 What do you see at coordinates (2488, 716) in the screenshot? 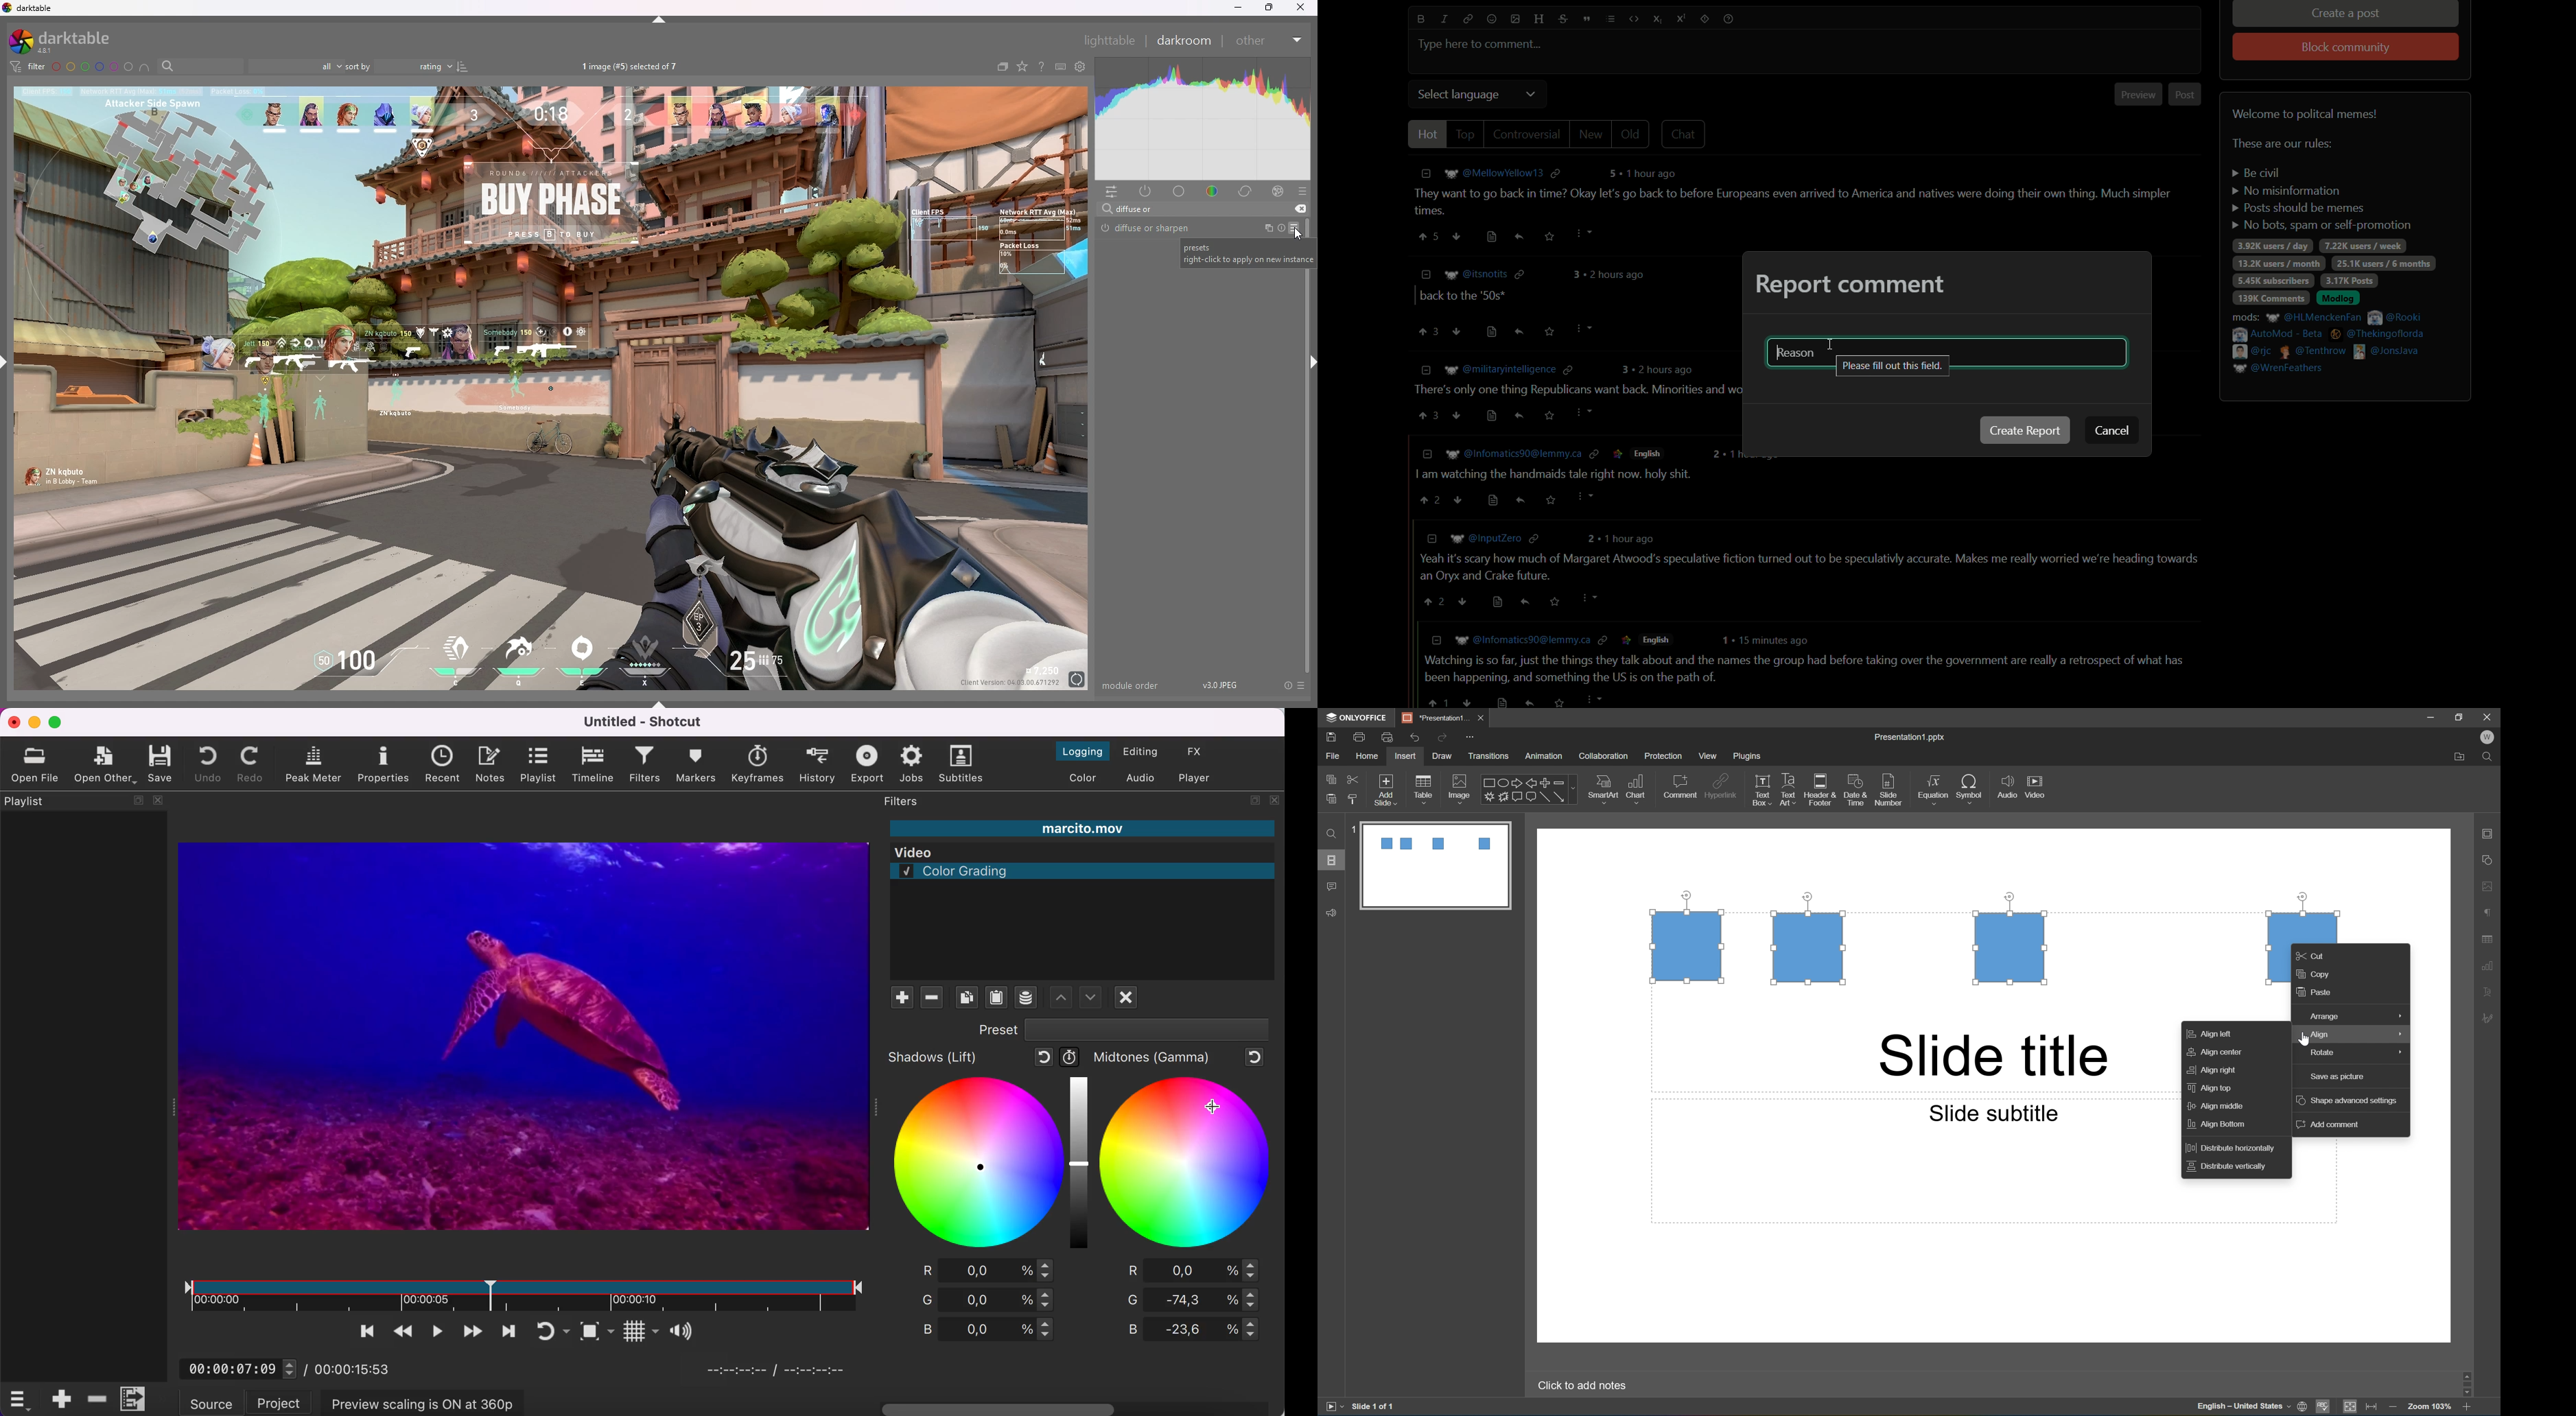
I see `close` at bounding box center [2488, 716].